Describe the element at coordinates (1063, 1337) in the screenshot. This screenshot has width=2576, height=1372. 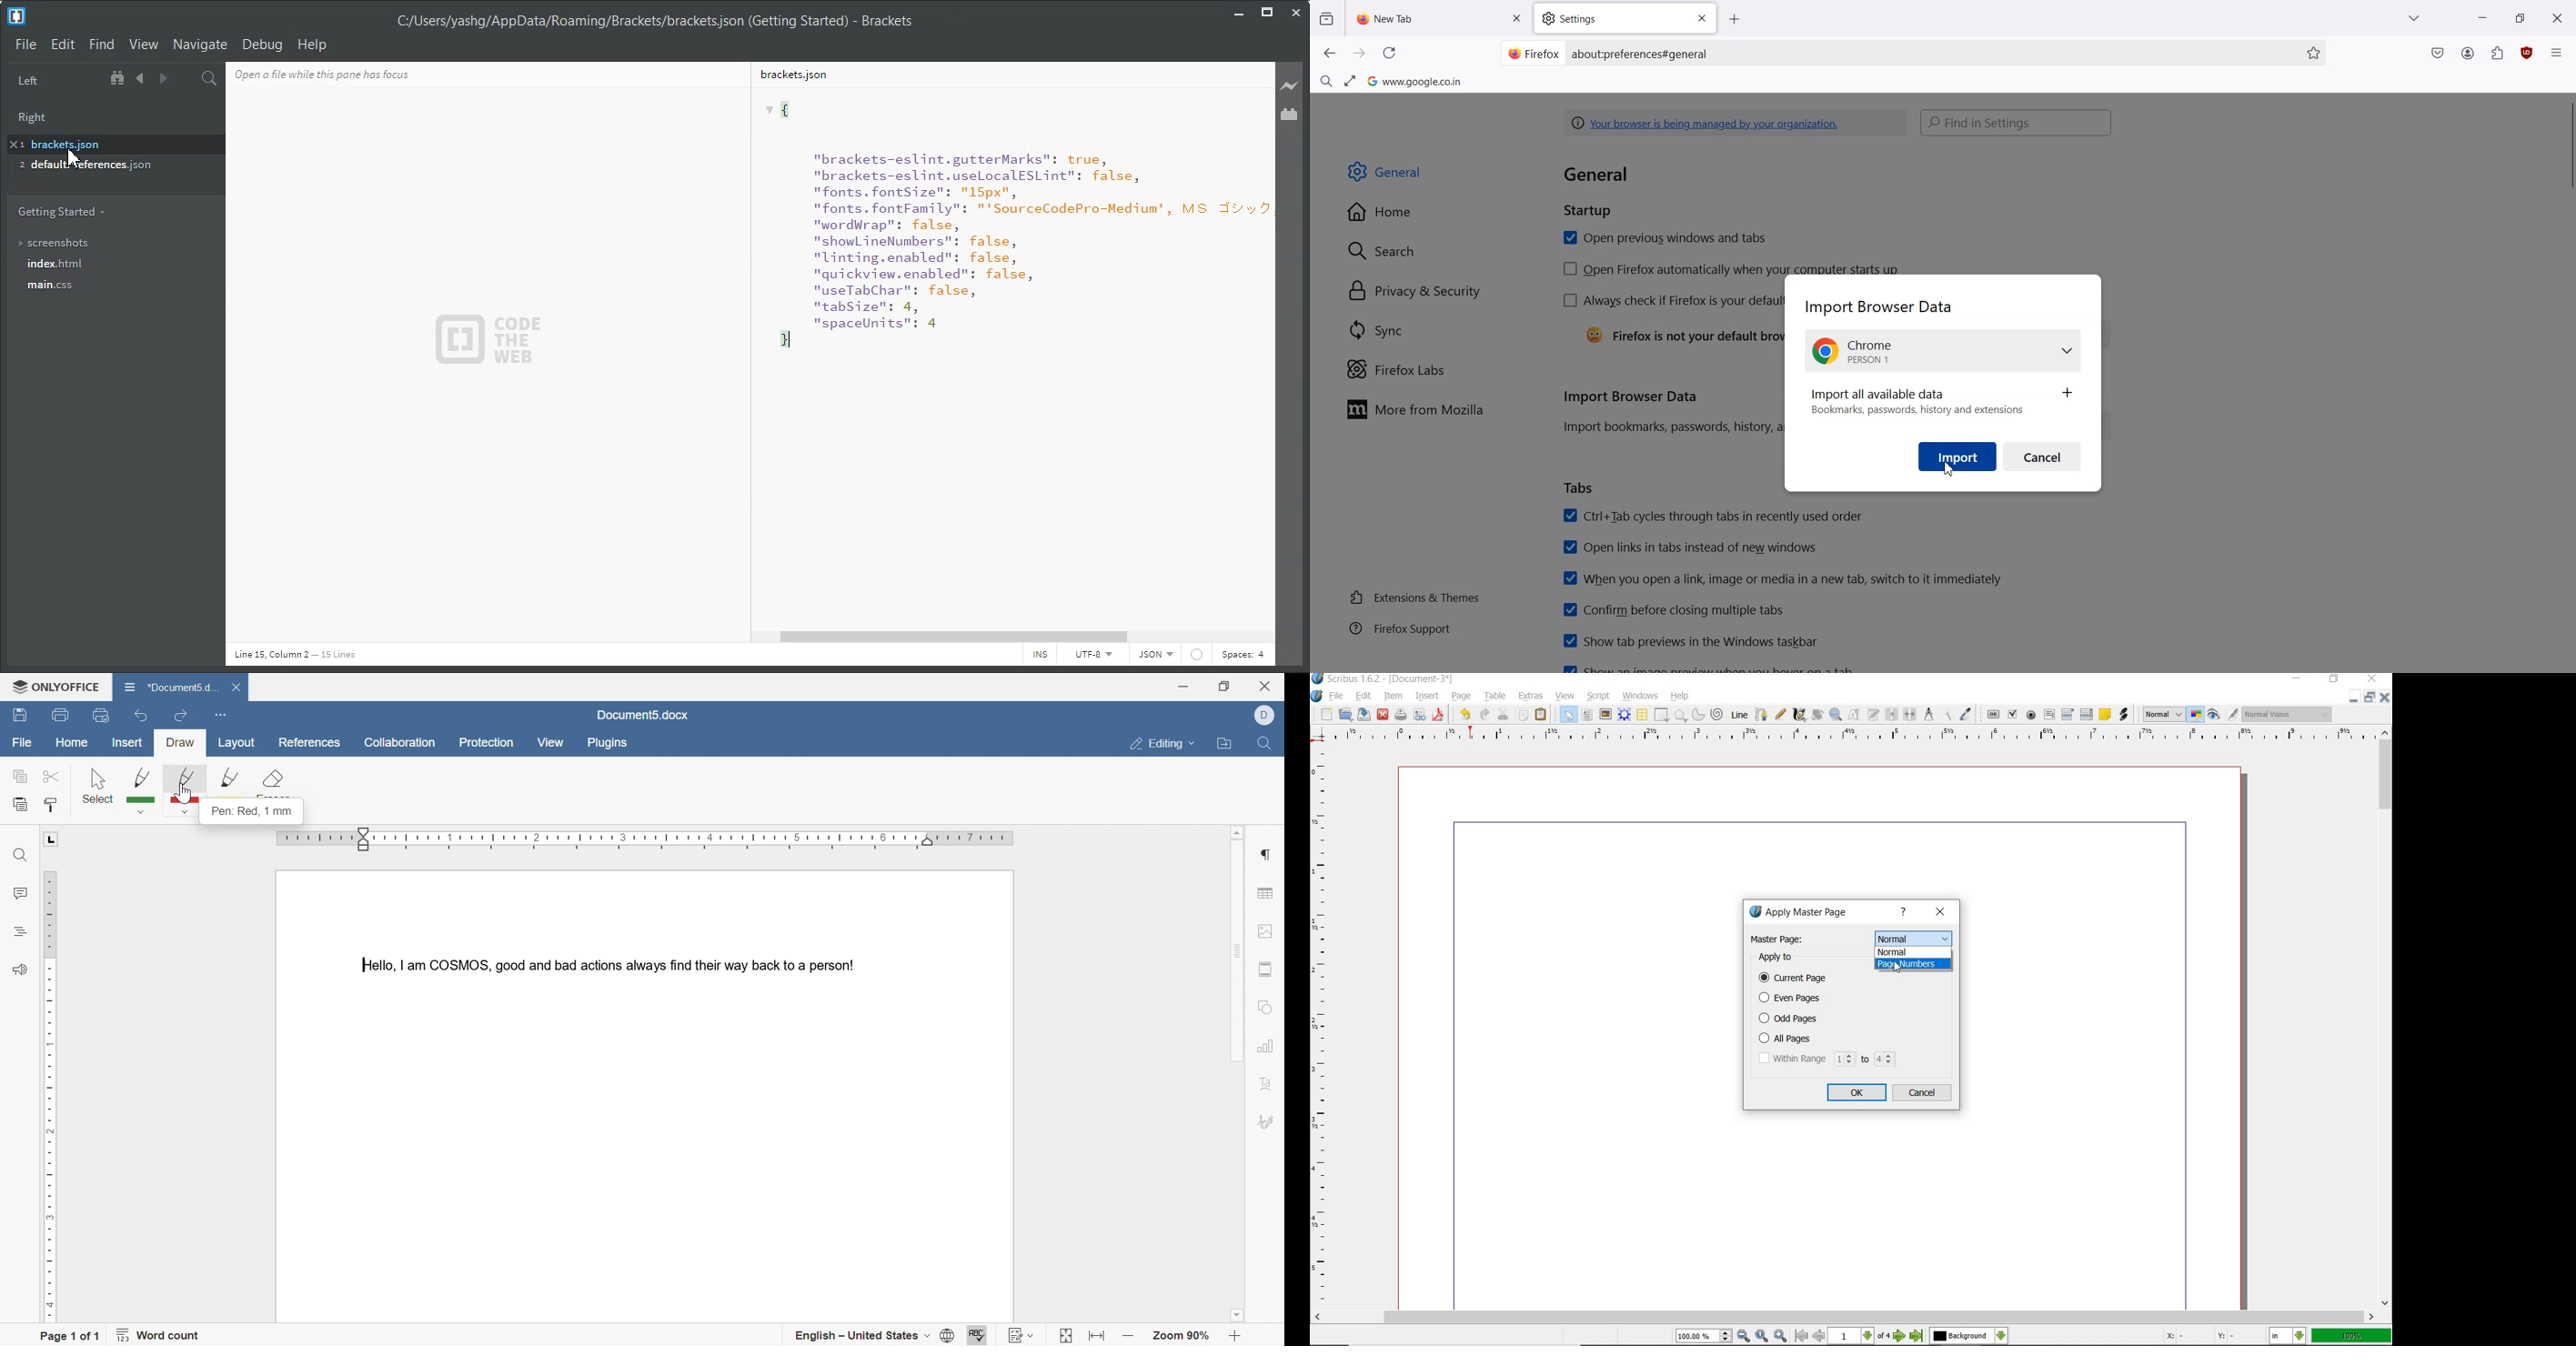
I see `fit to page` at that location.